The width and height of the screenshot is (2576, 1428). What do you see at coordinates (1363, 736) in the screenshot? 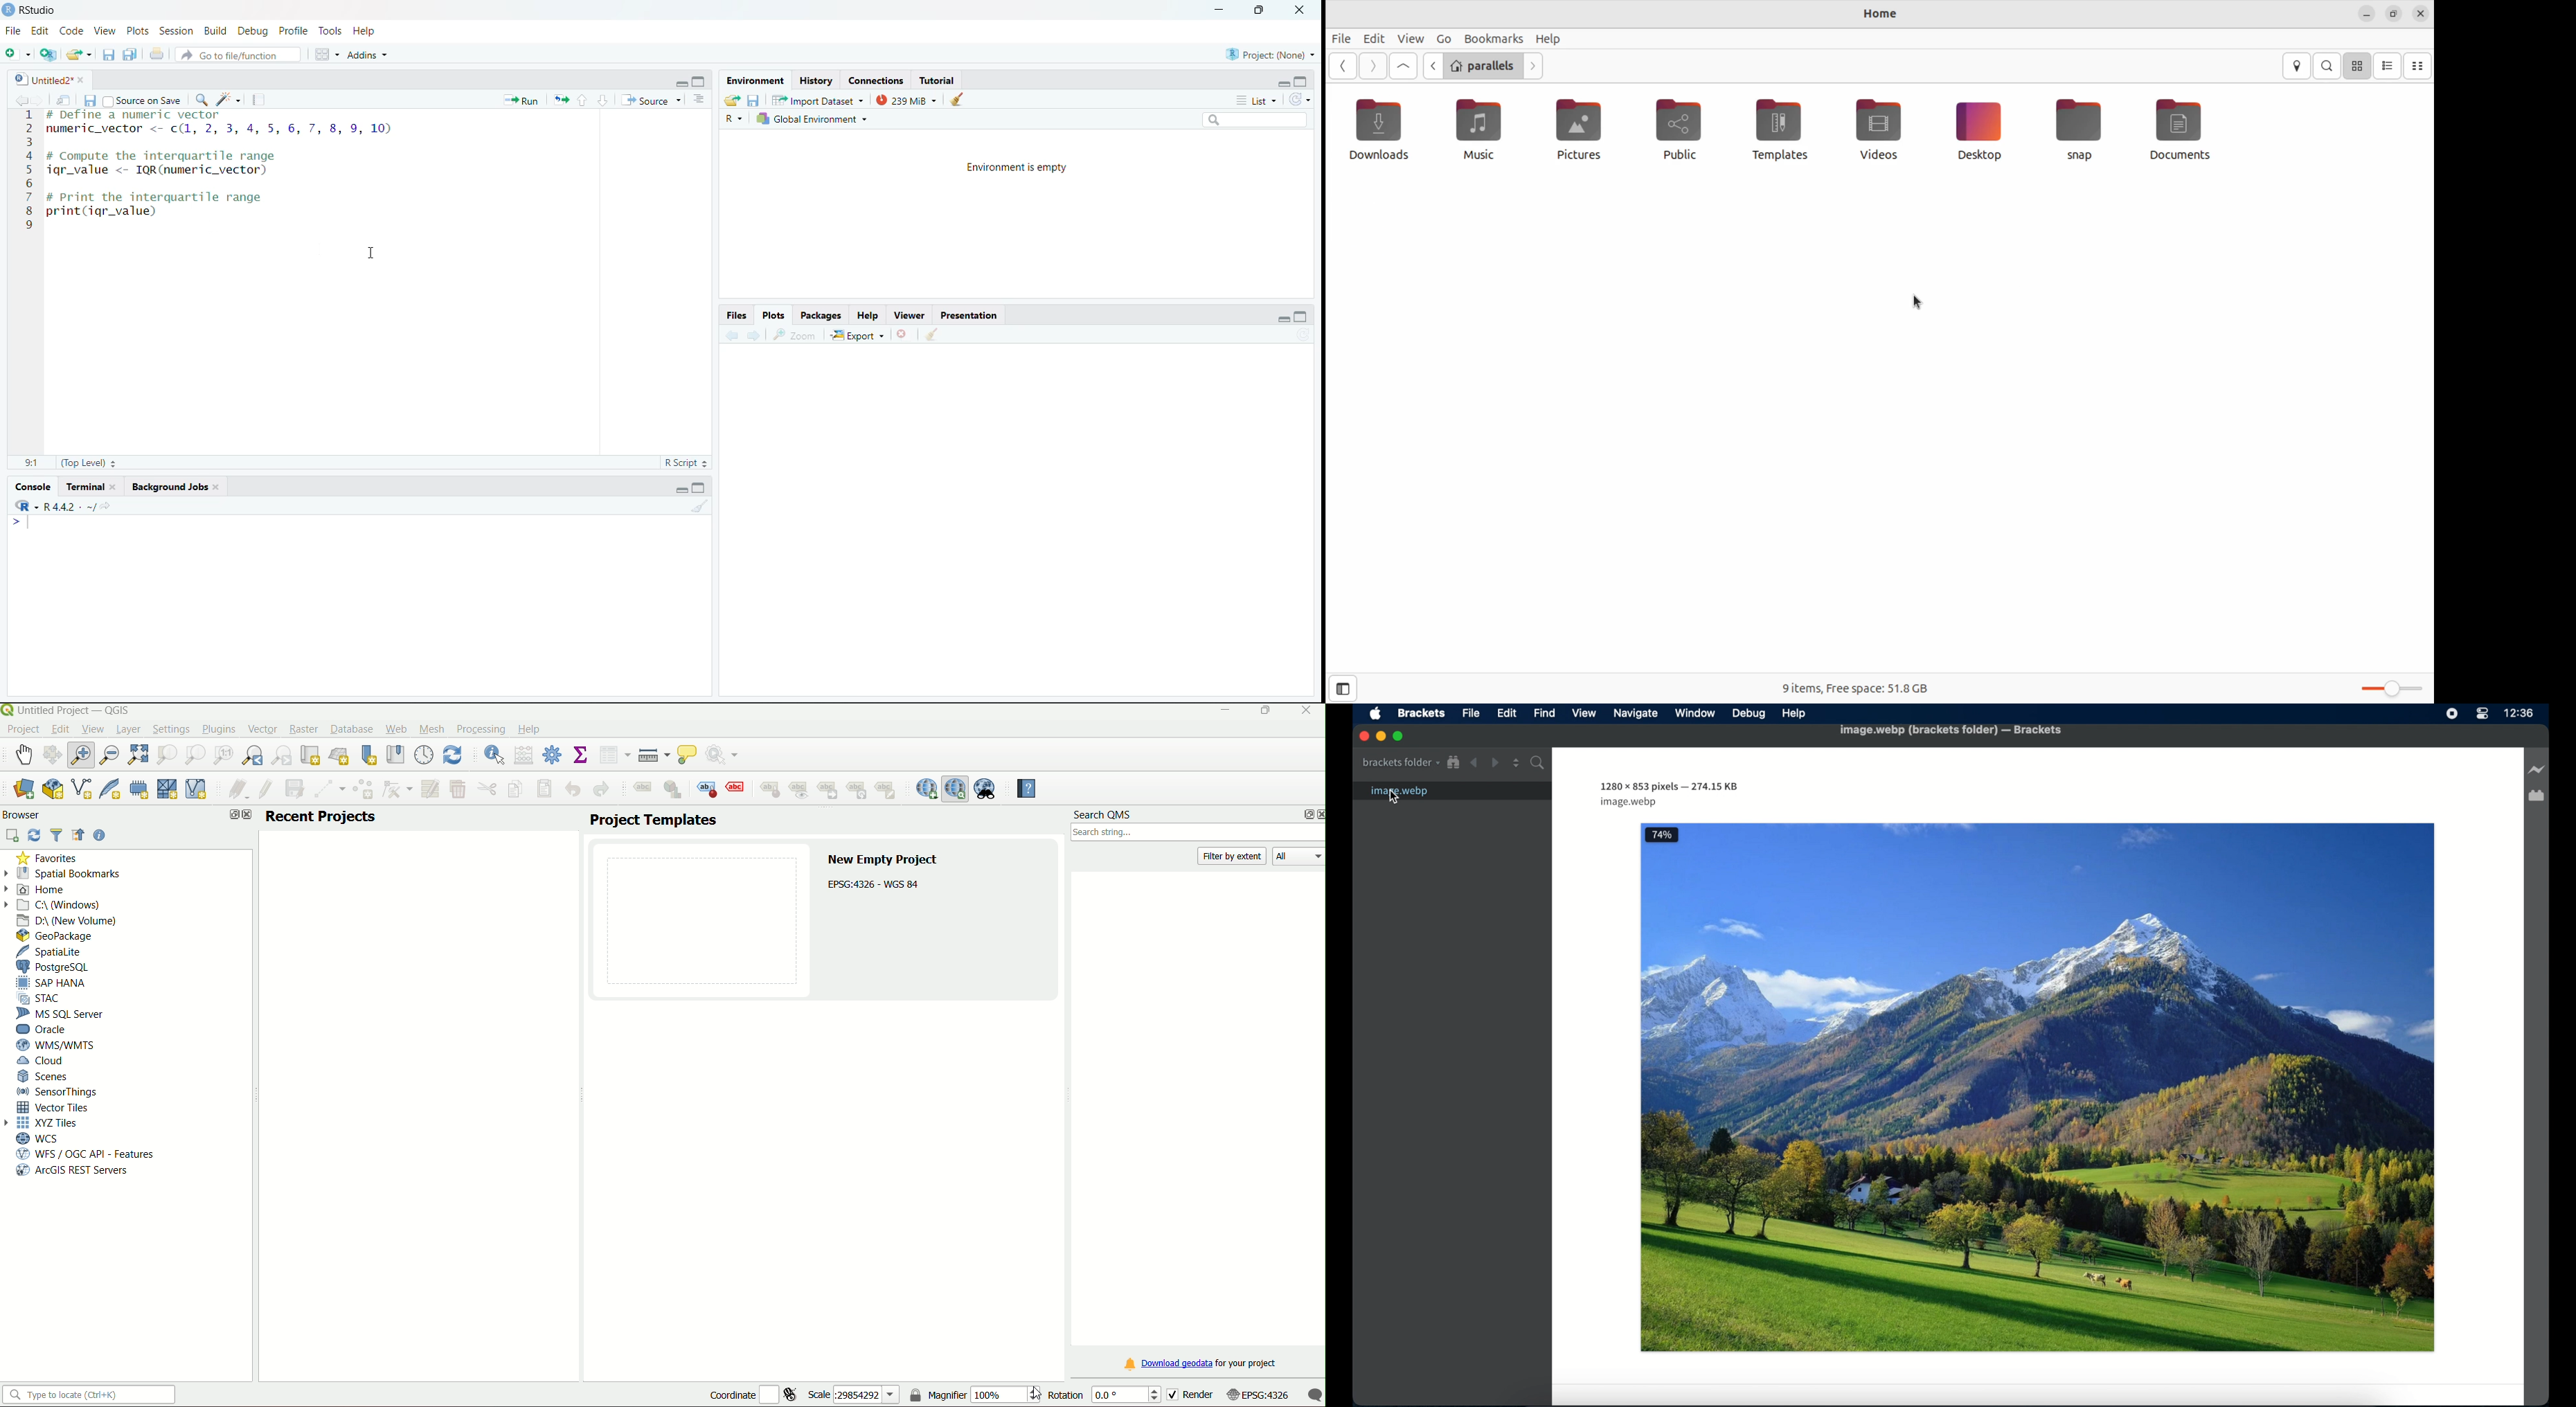
I see `close icon` at bounding box center [1363, 736].